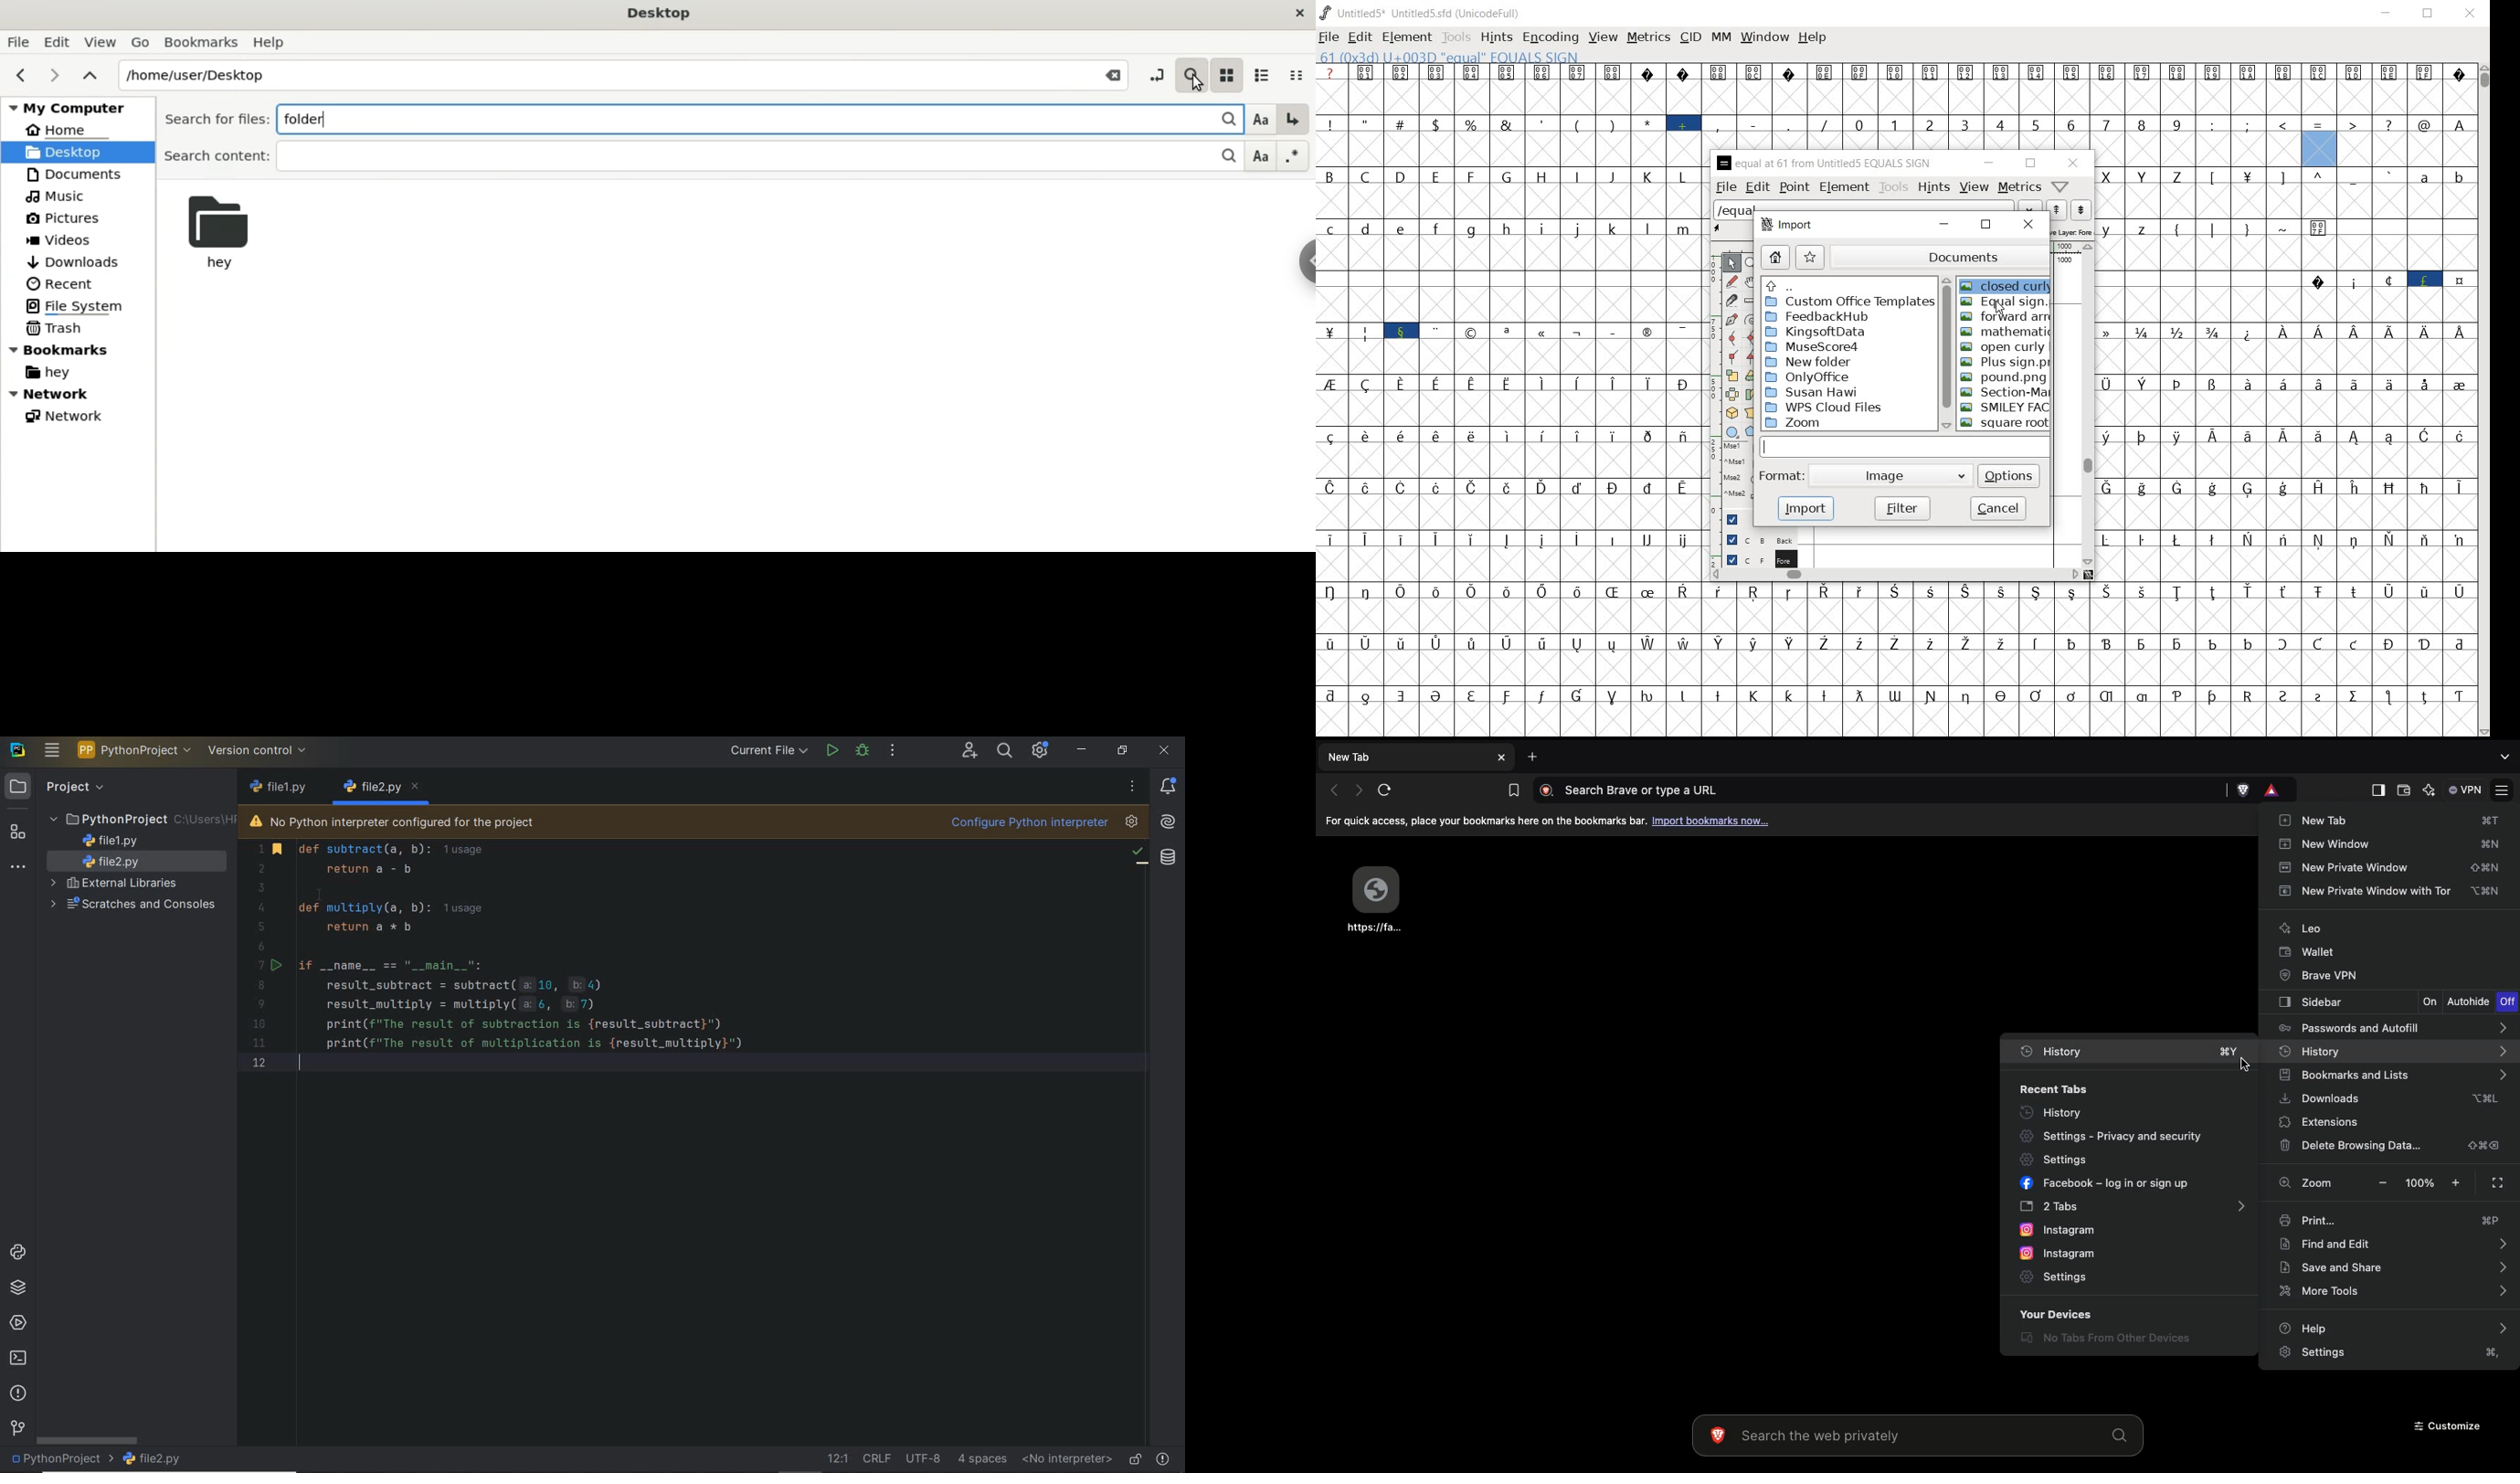  Describe the element at coordinates (71, 306) in the screenshot. I see `File System` at that location.